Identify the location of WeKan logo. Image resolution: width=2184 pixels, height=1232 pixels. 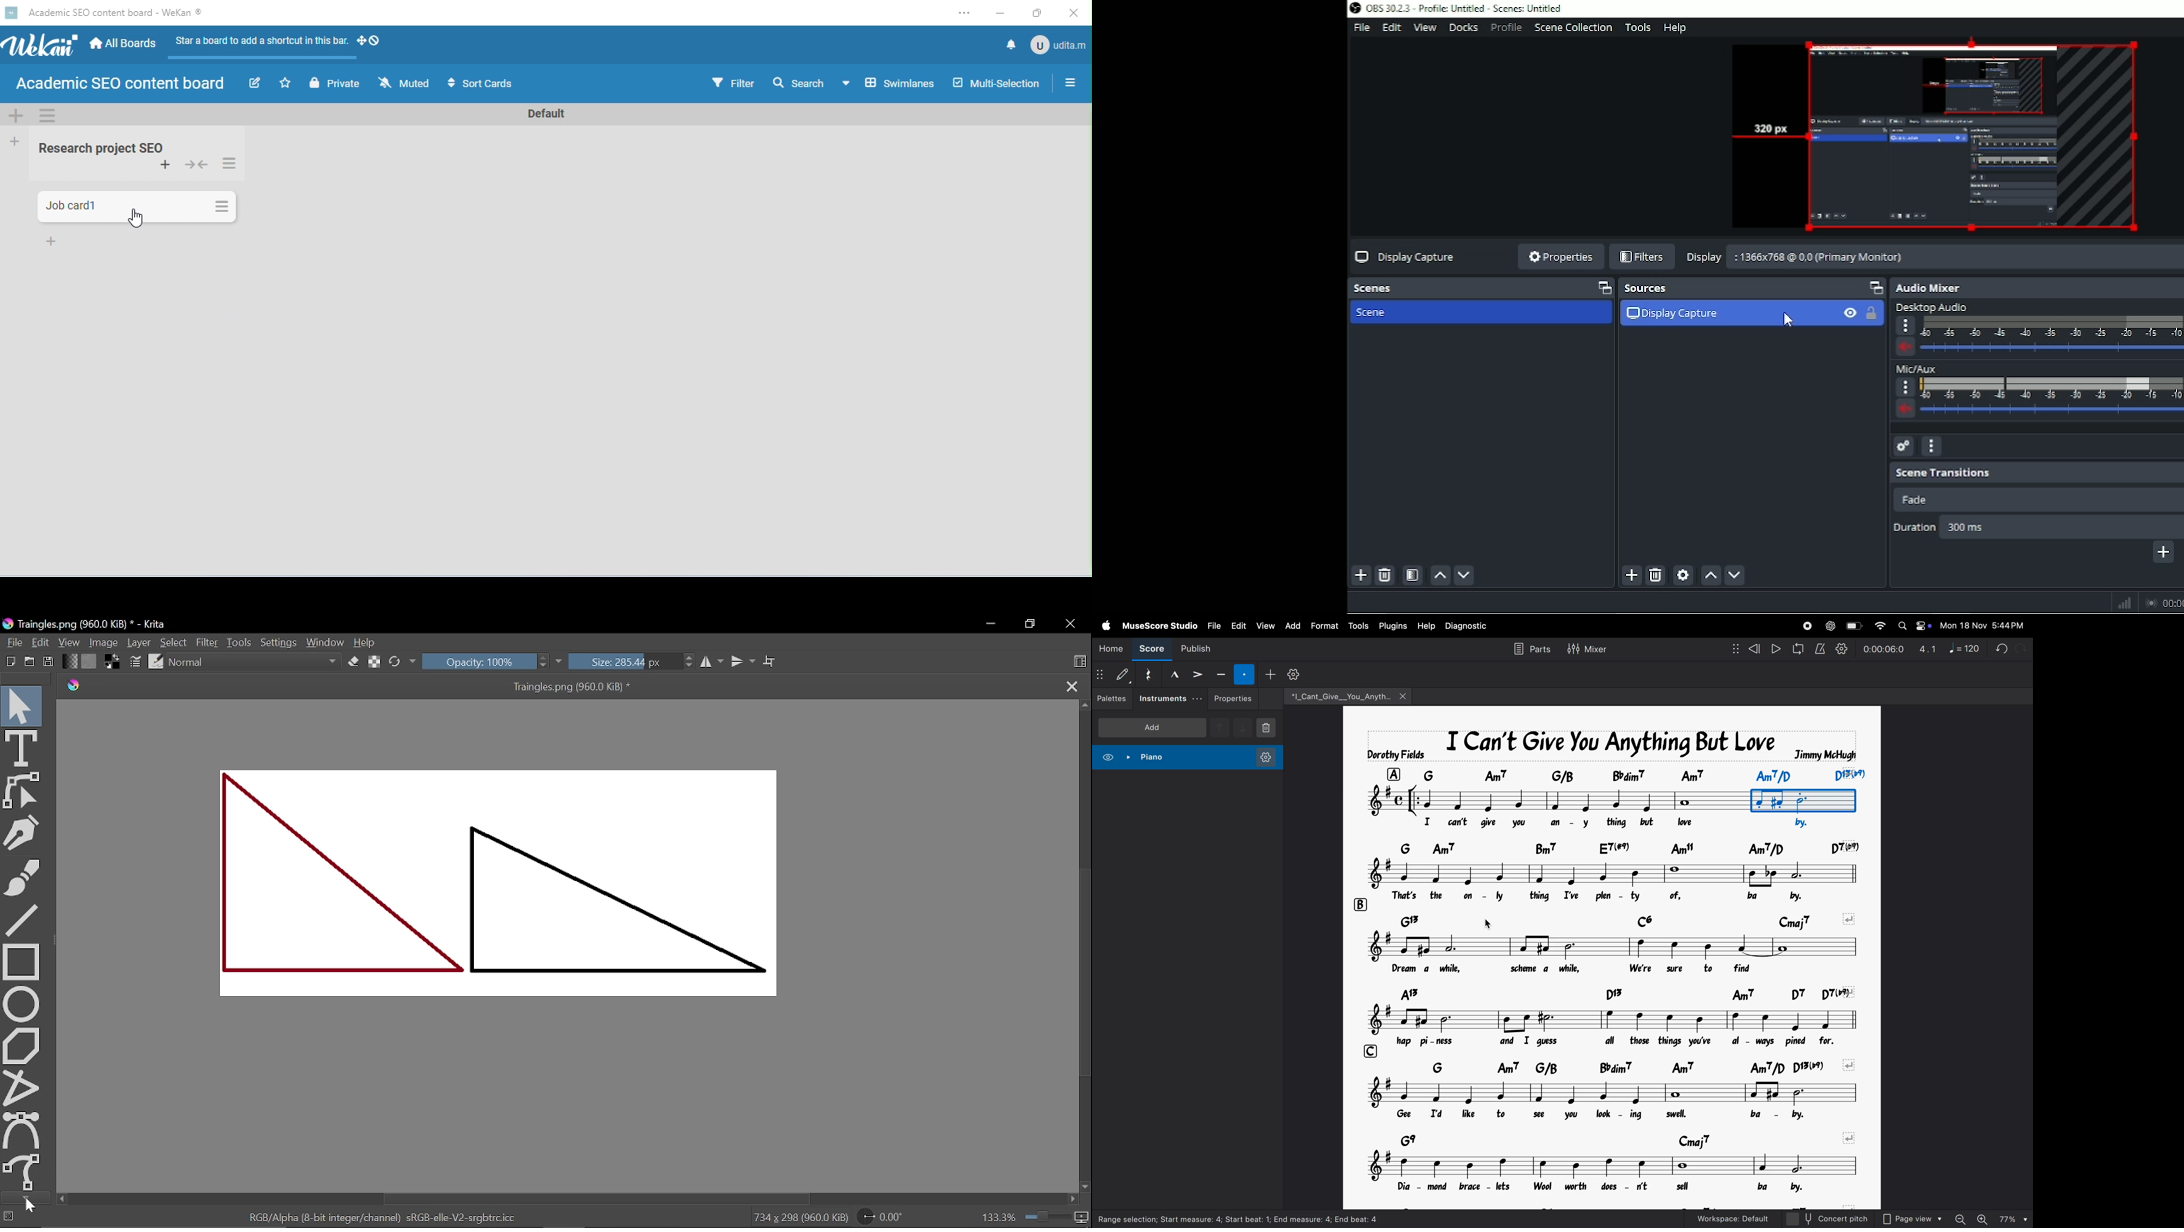
(41, 46).